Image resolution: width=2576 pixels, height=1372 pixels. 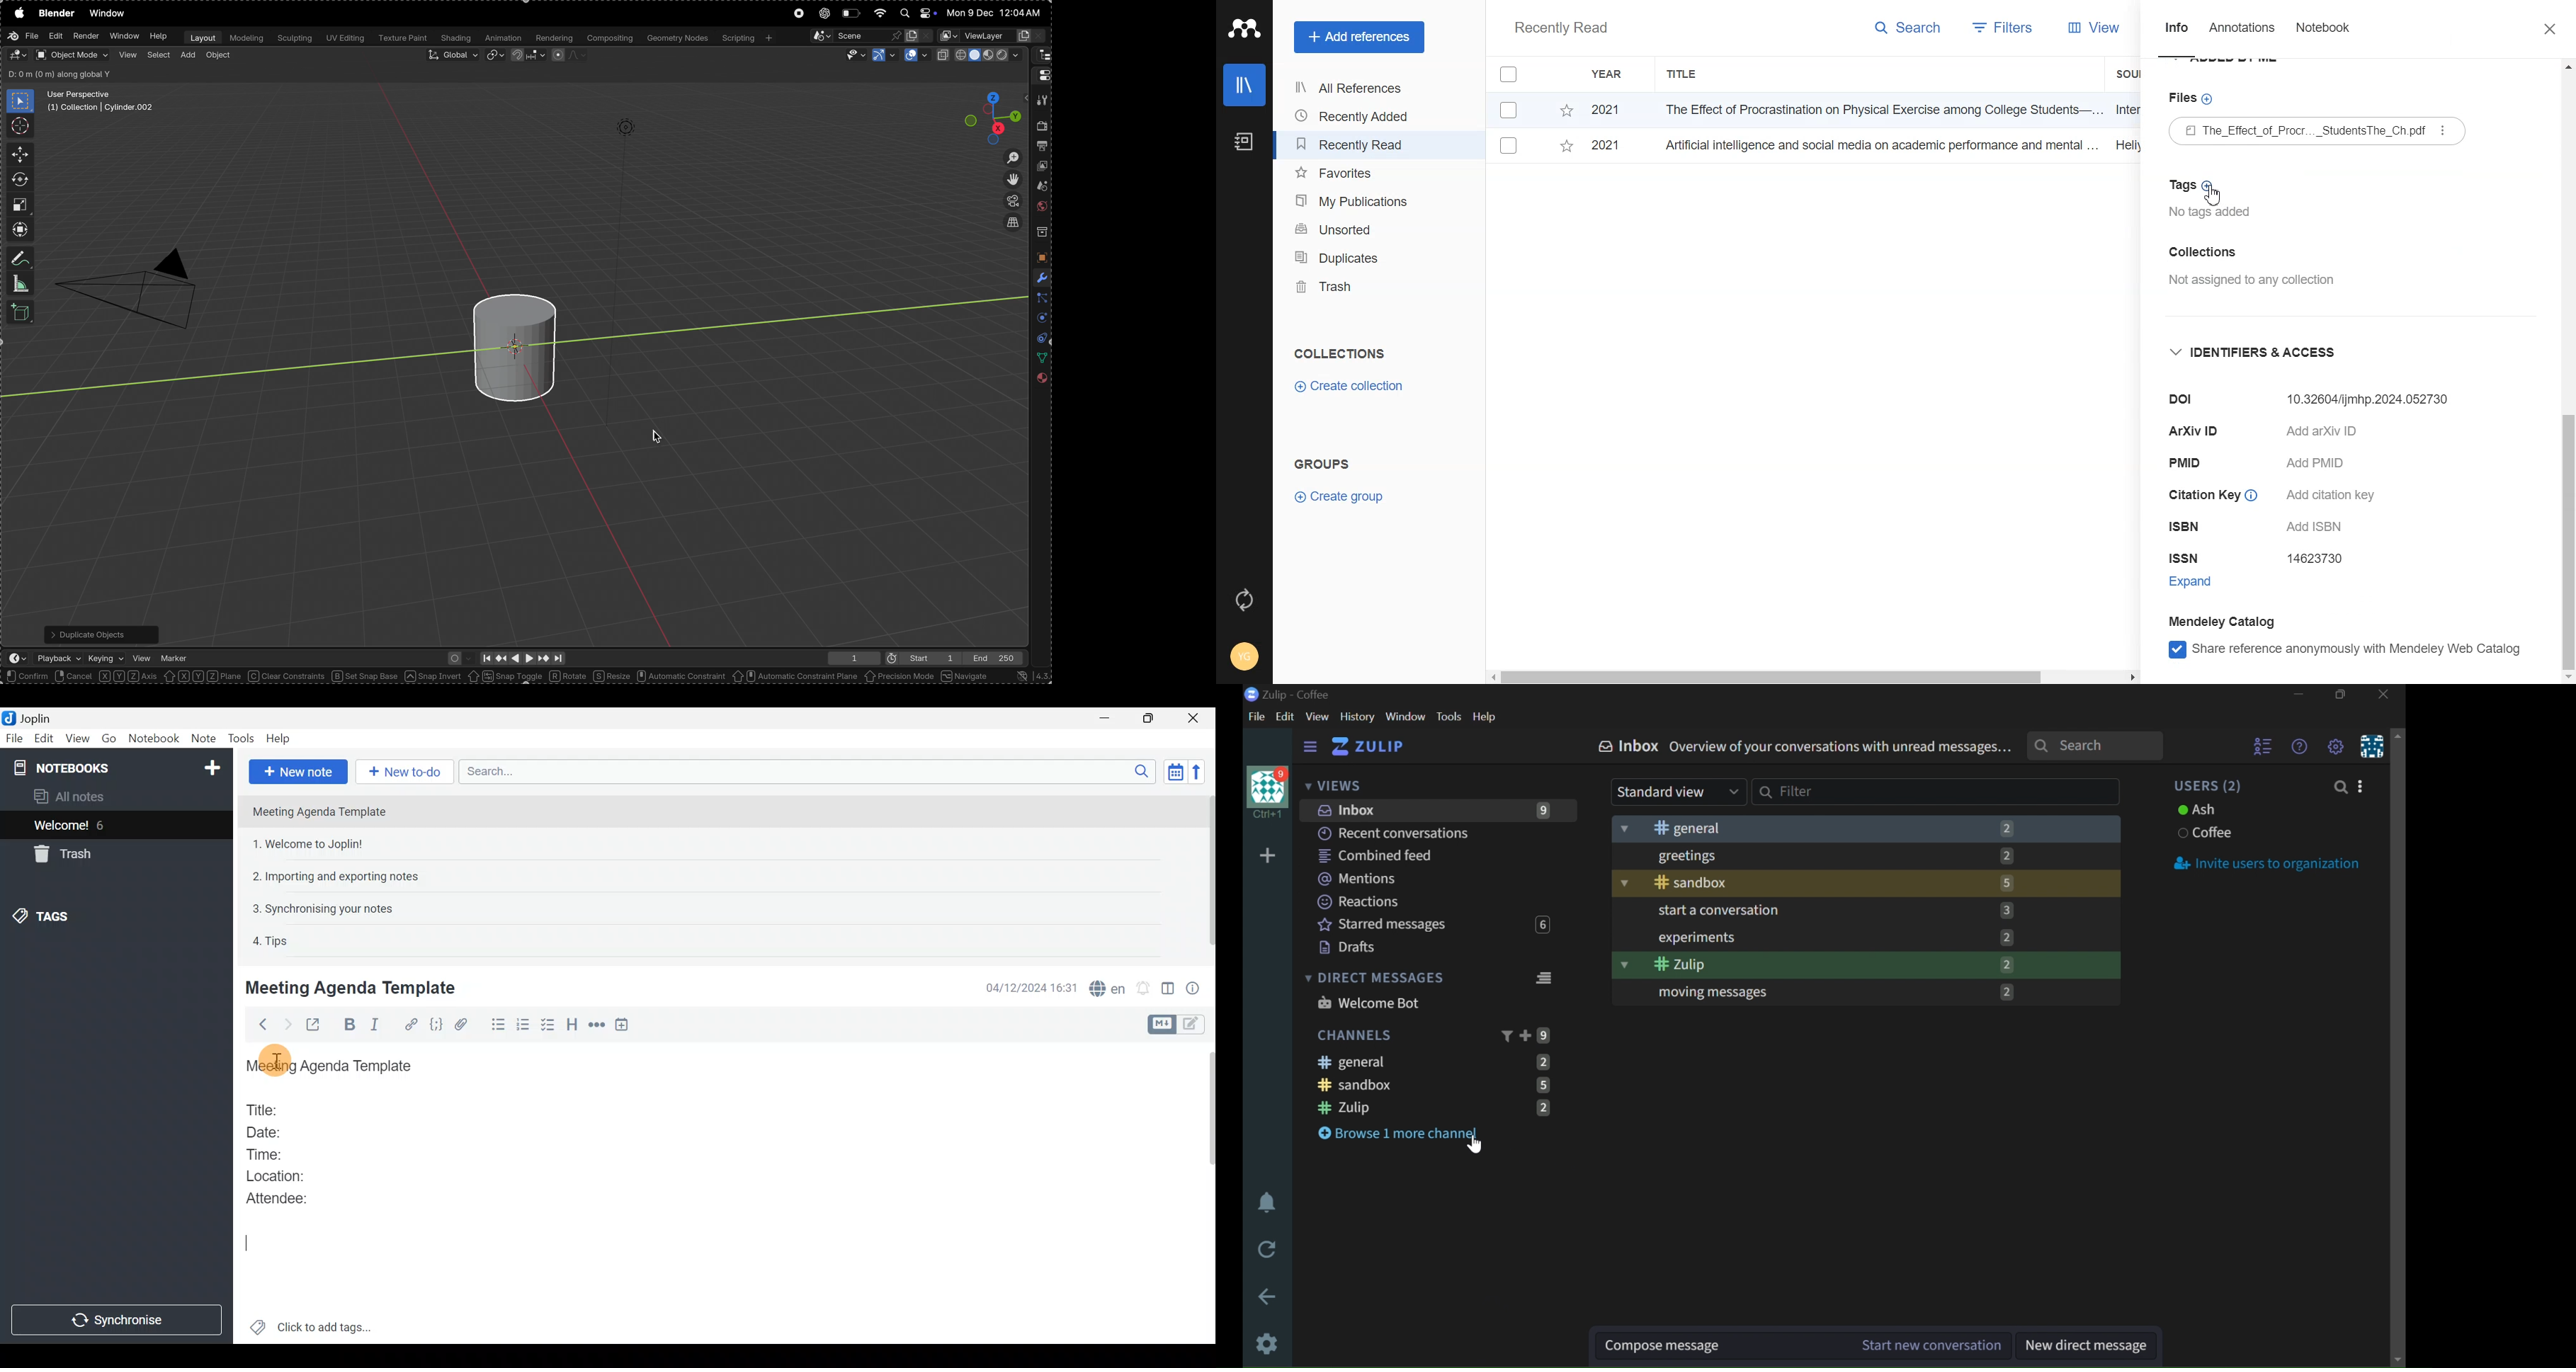 I want to click on playback controls, so click(x=522, y=657).